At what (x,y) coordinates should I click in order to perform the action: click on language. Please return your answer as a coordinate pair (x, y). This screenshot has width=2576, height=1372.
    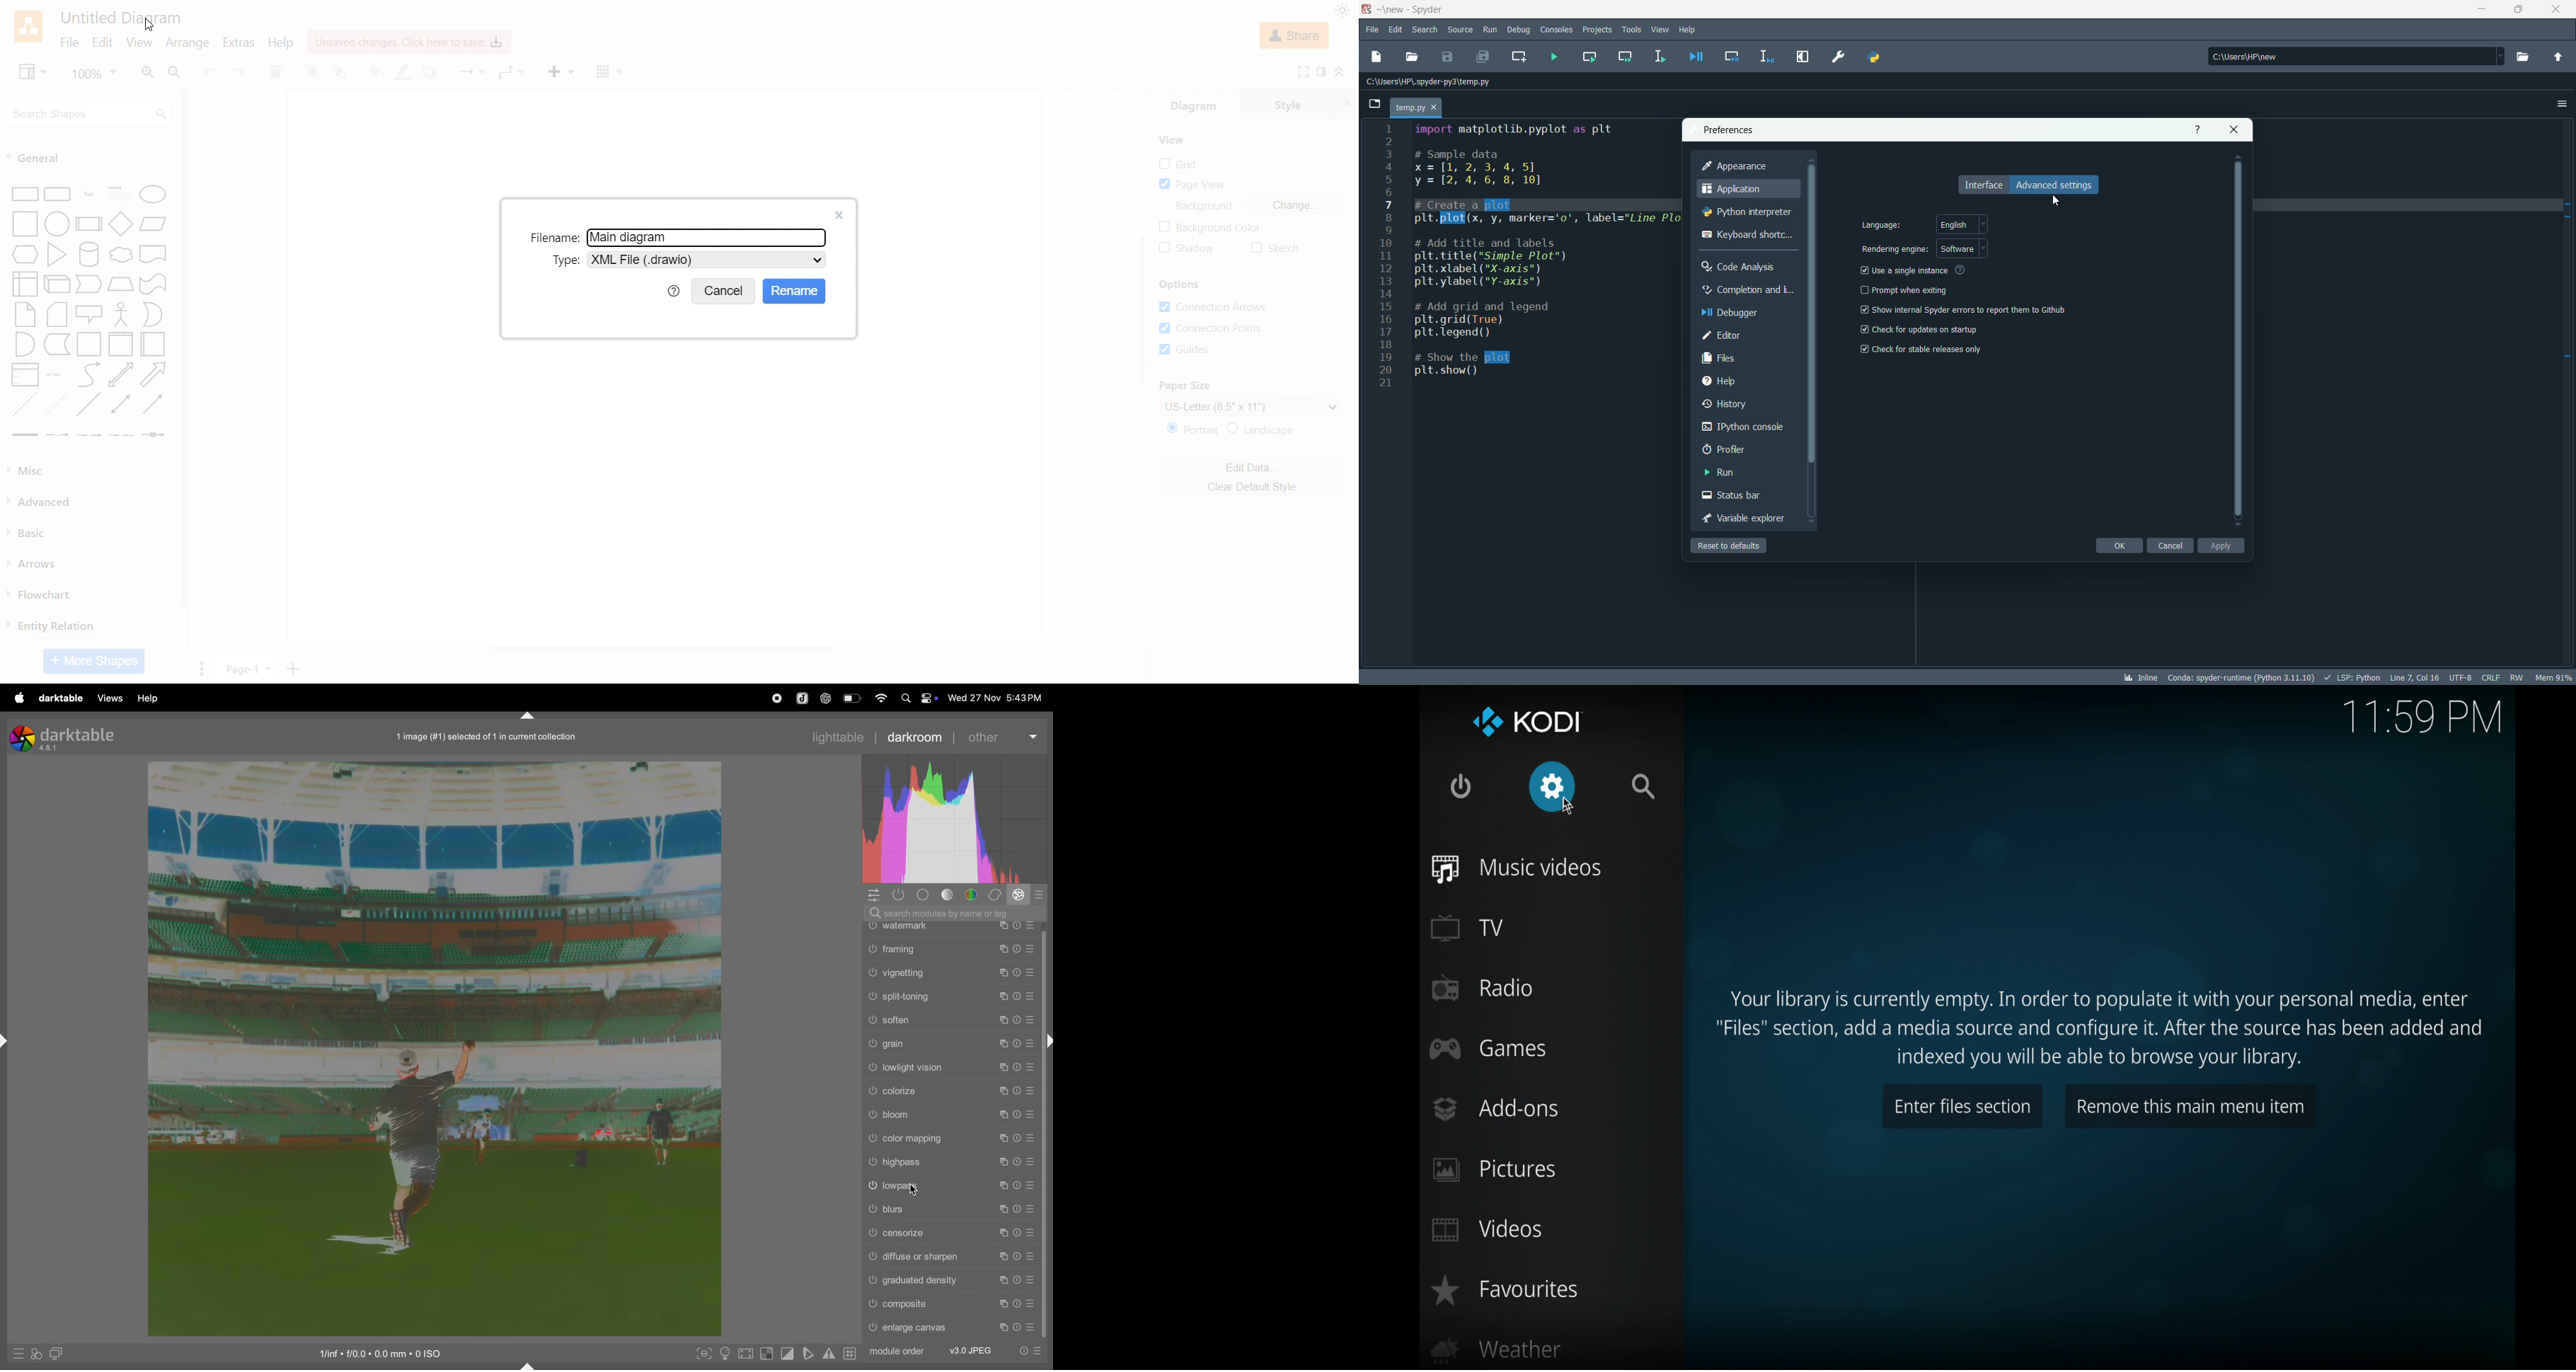
    Looking at the image, I should click on (1880, 225).